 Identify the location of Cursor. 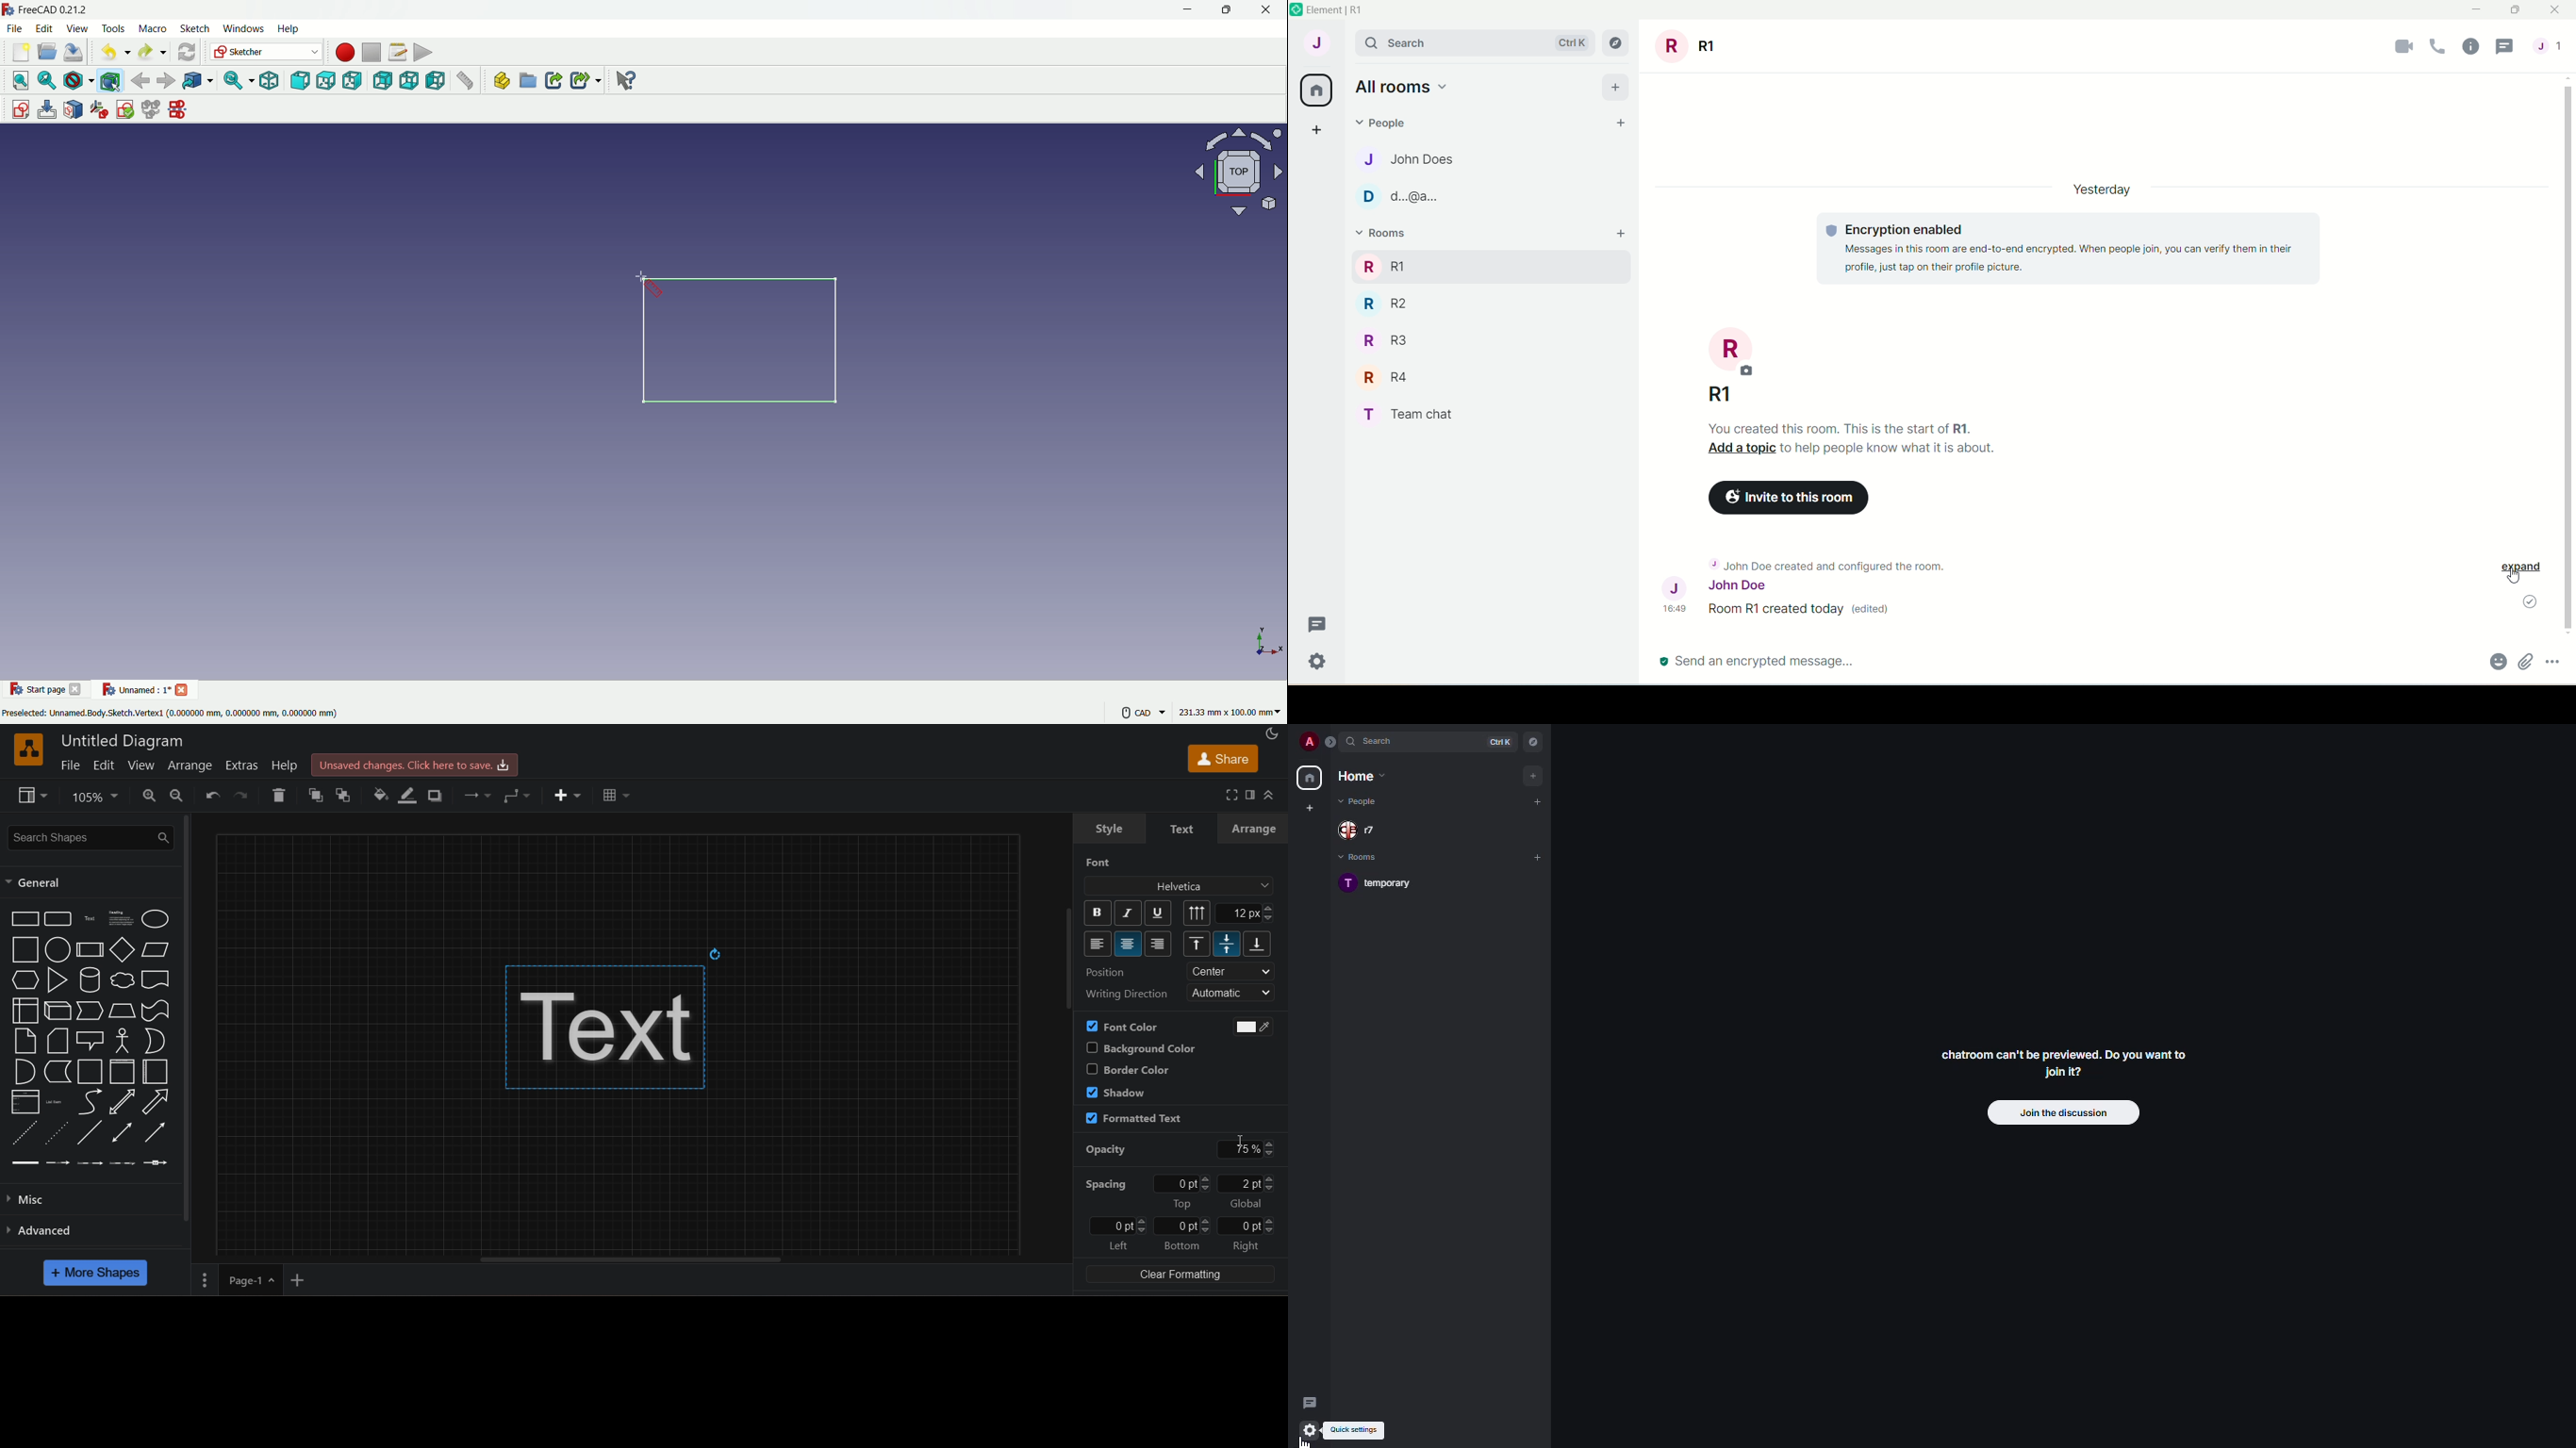
(2513, 578).